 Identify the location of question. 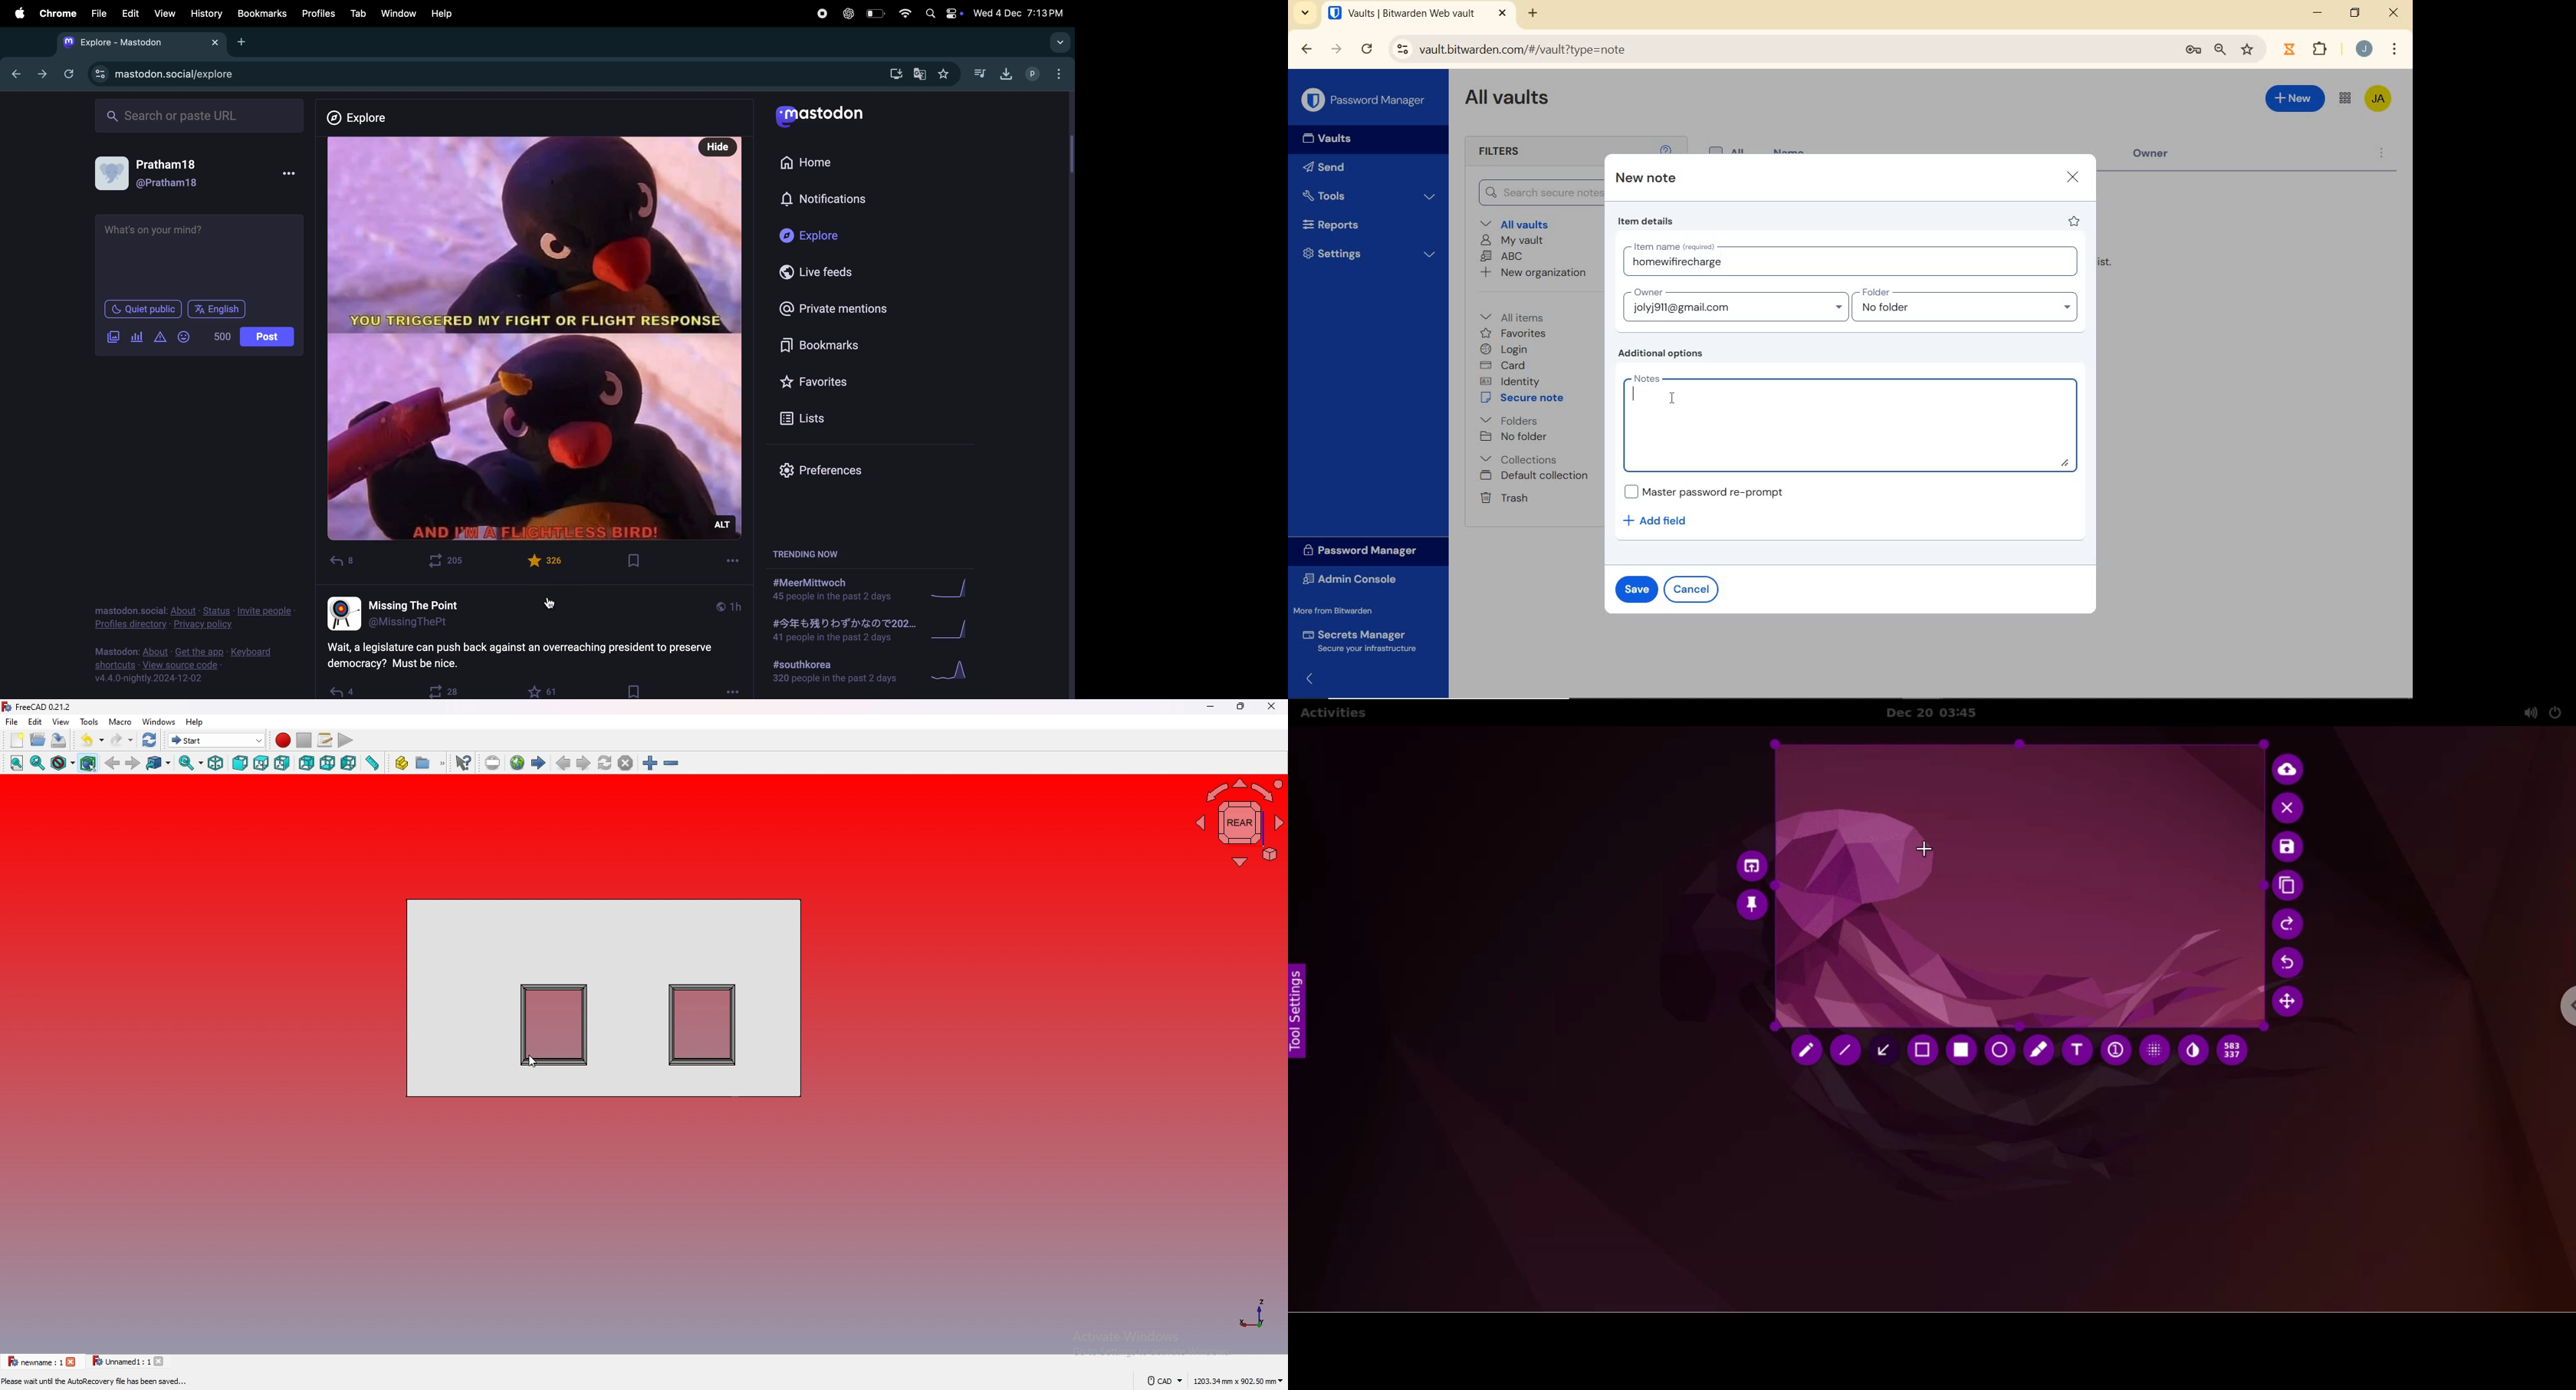
(532, 655).